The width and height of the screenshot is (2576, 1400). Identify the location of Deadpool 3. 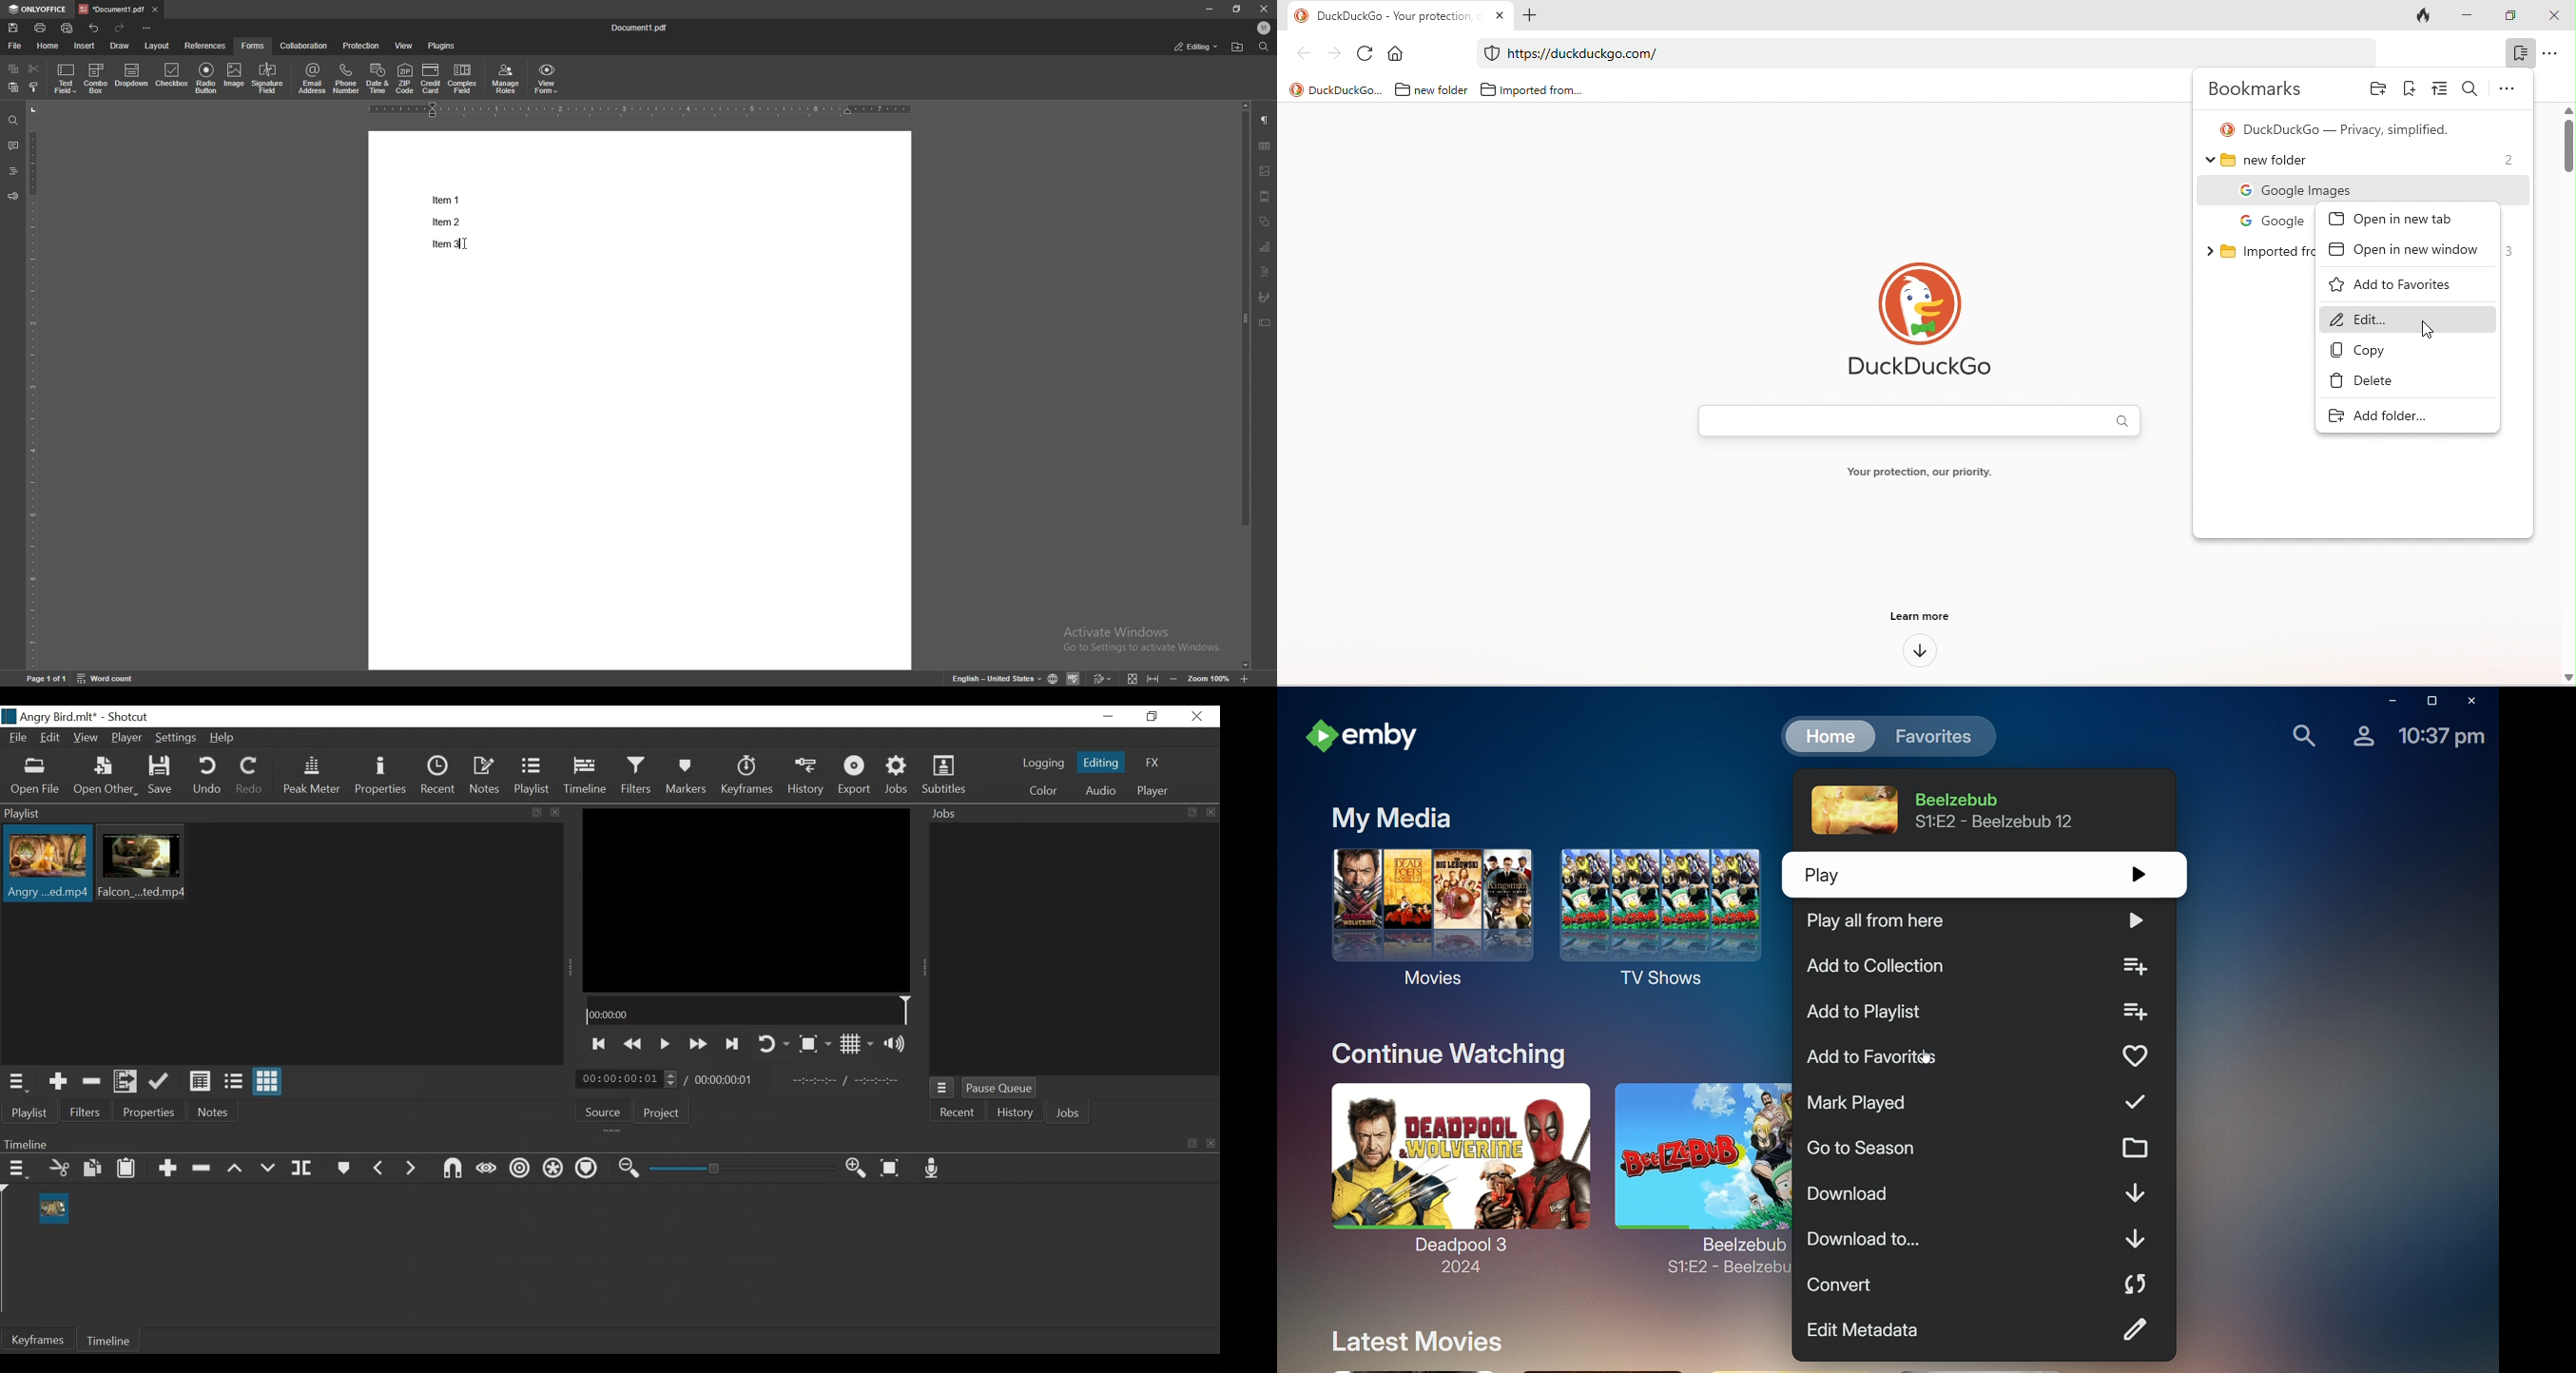
(1455, 1167).